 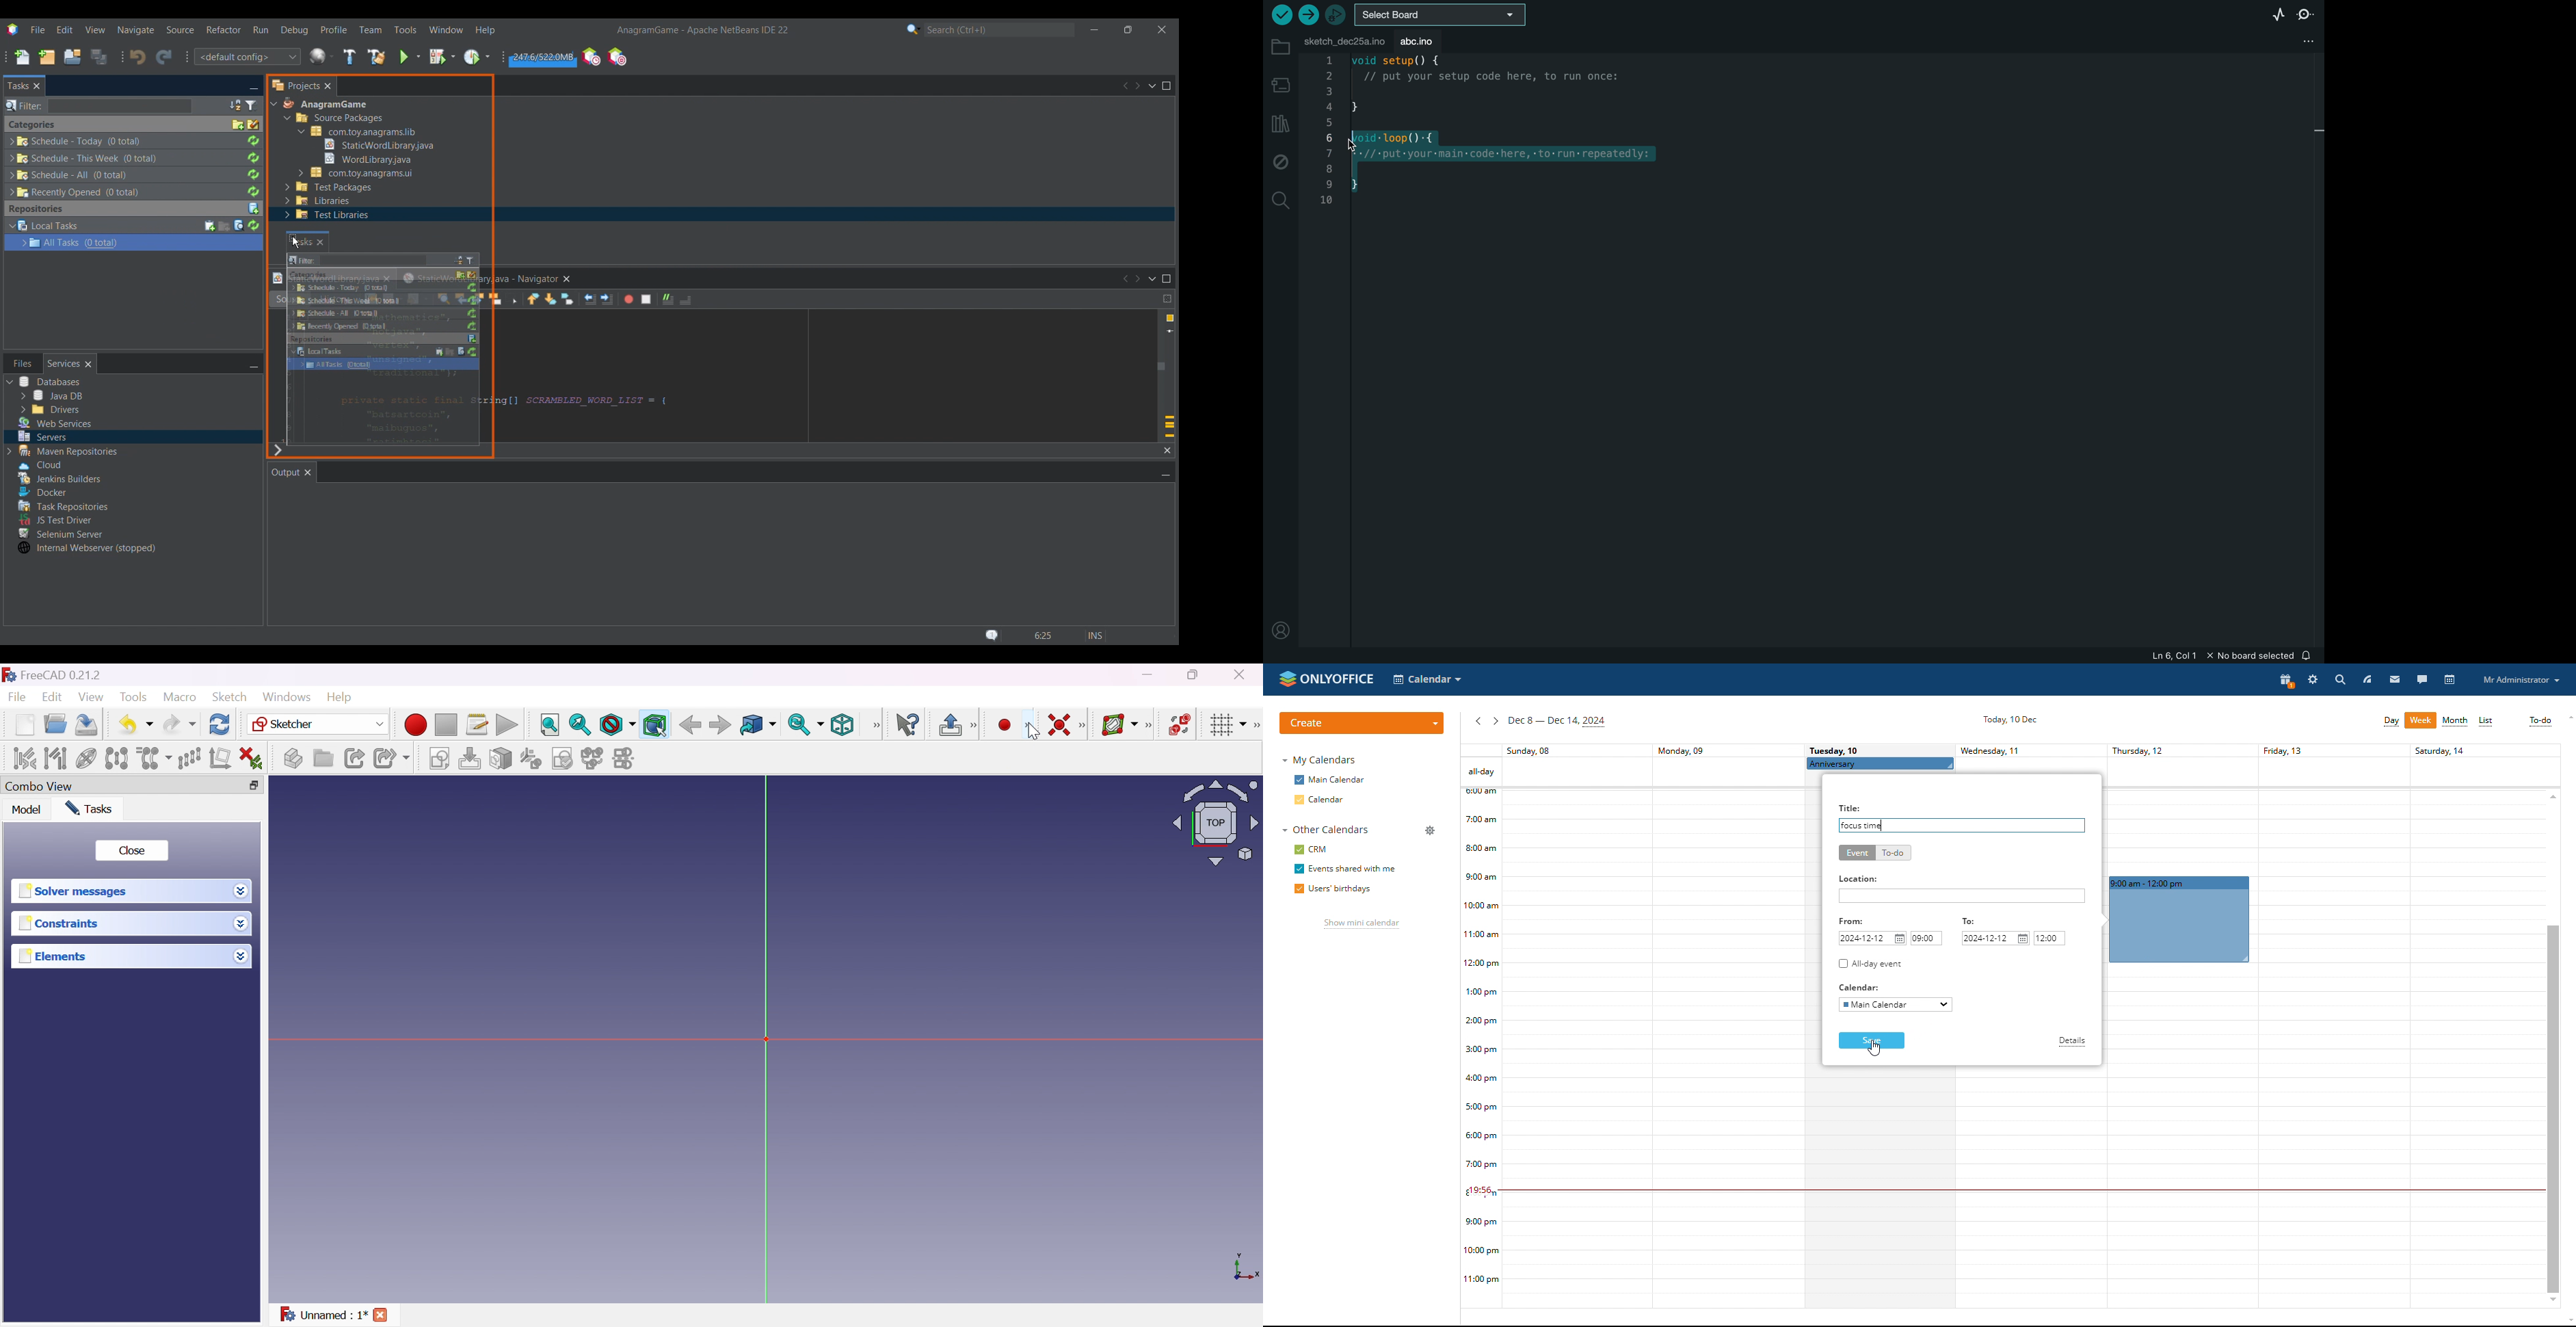 What do you see at coordinates (56, 724) in the screenshot?
I see `Open` at bounding box center [56, 724].